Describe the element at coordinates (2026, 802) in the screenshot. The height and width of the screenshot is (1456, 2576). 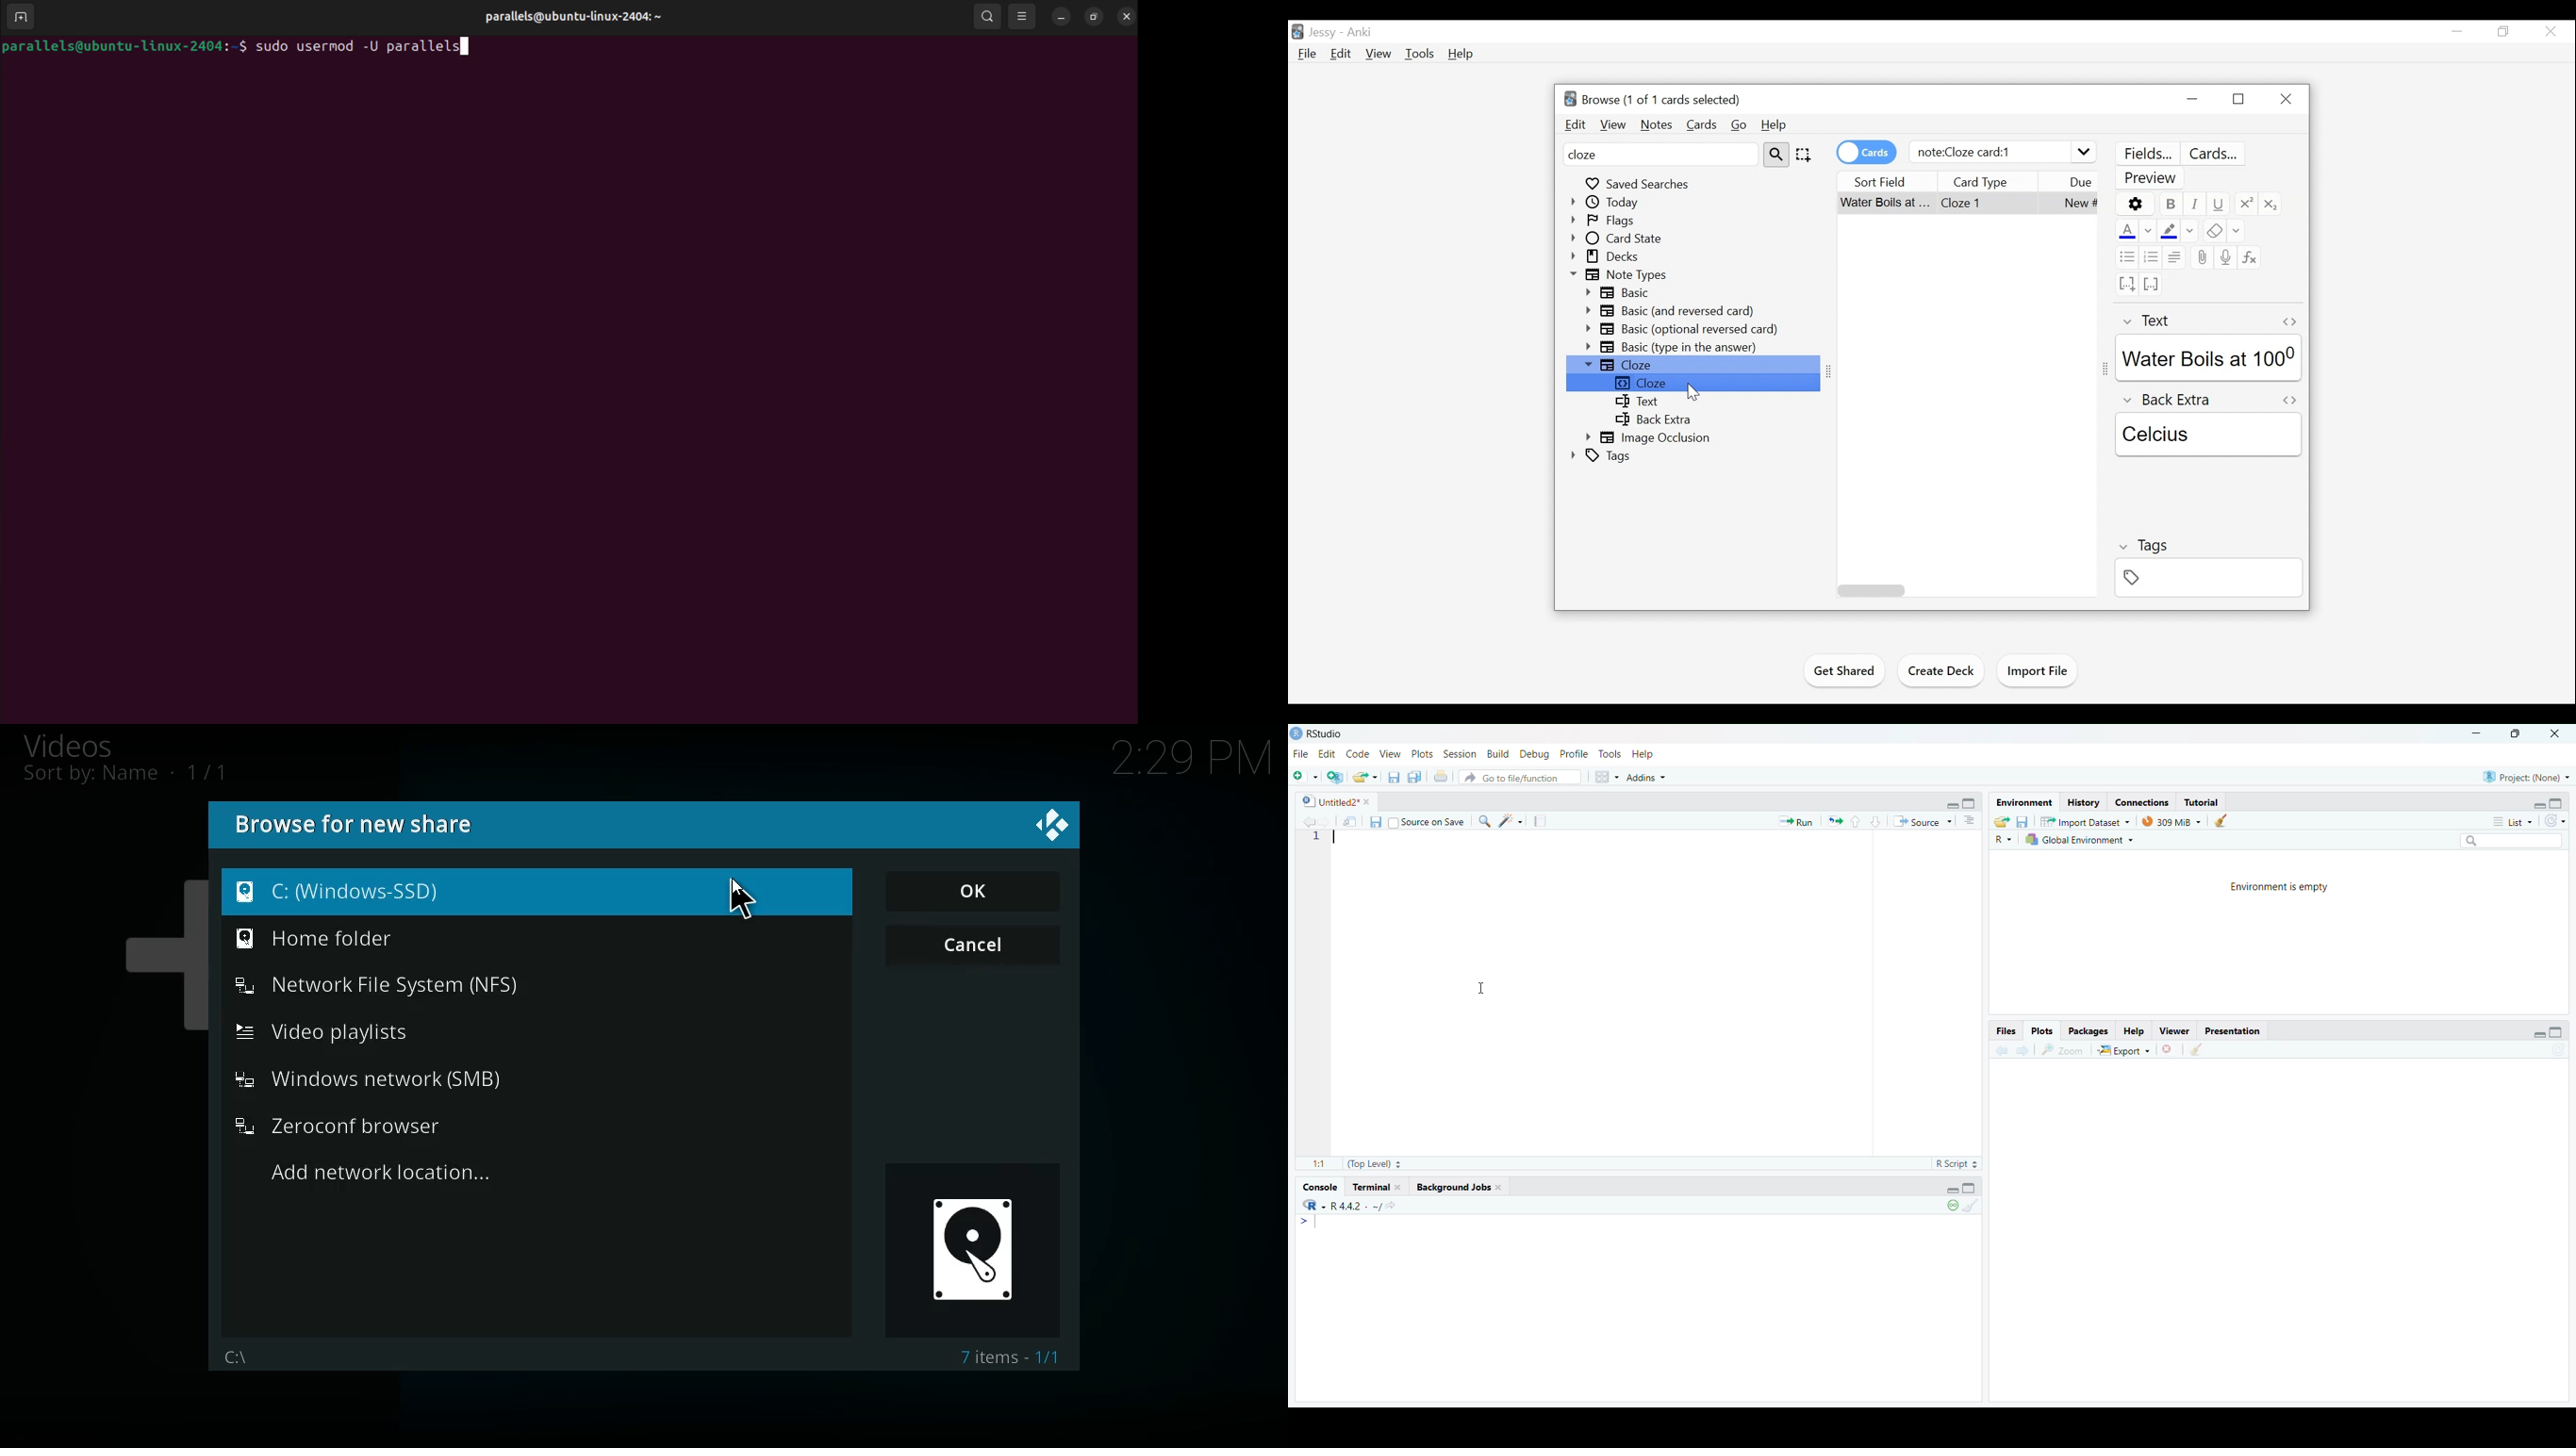
I see `Environment` at that location.